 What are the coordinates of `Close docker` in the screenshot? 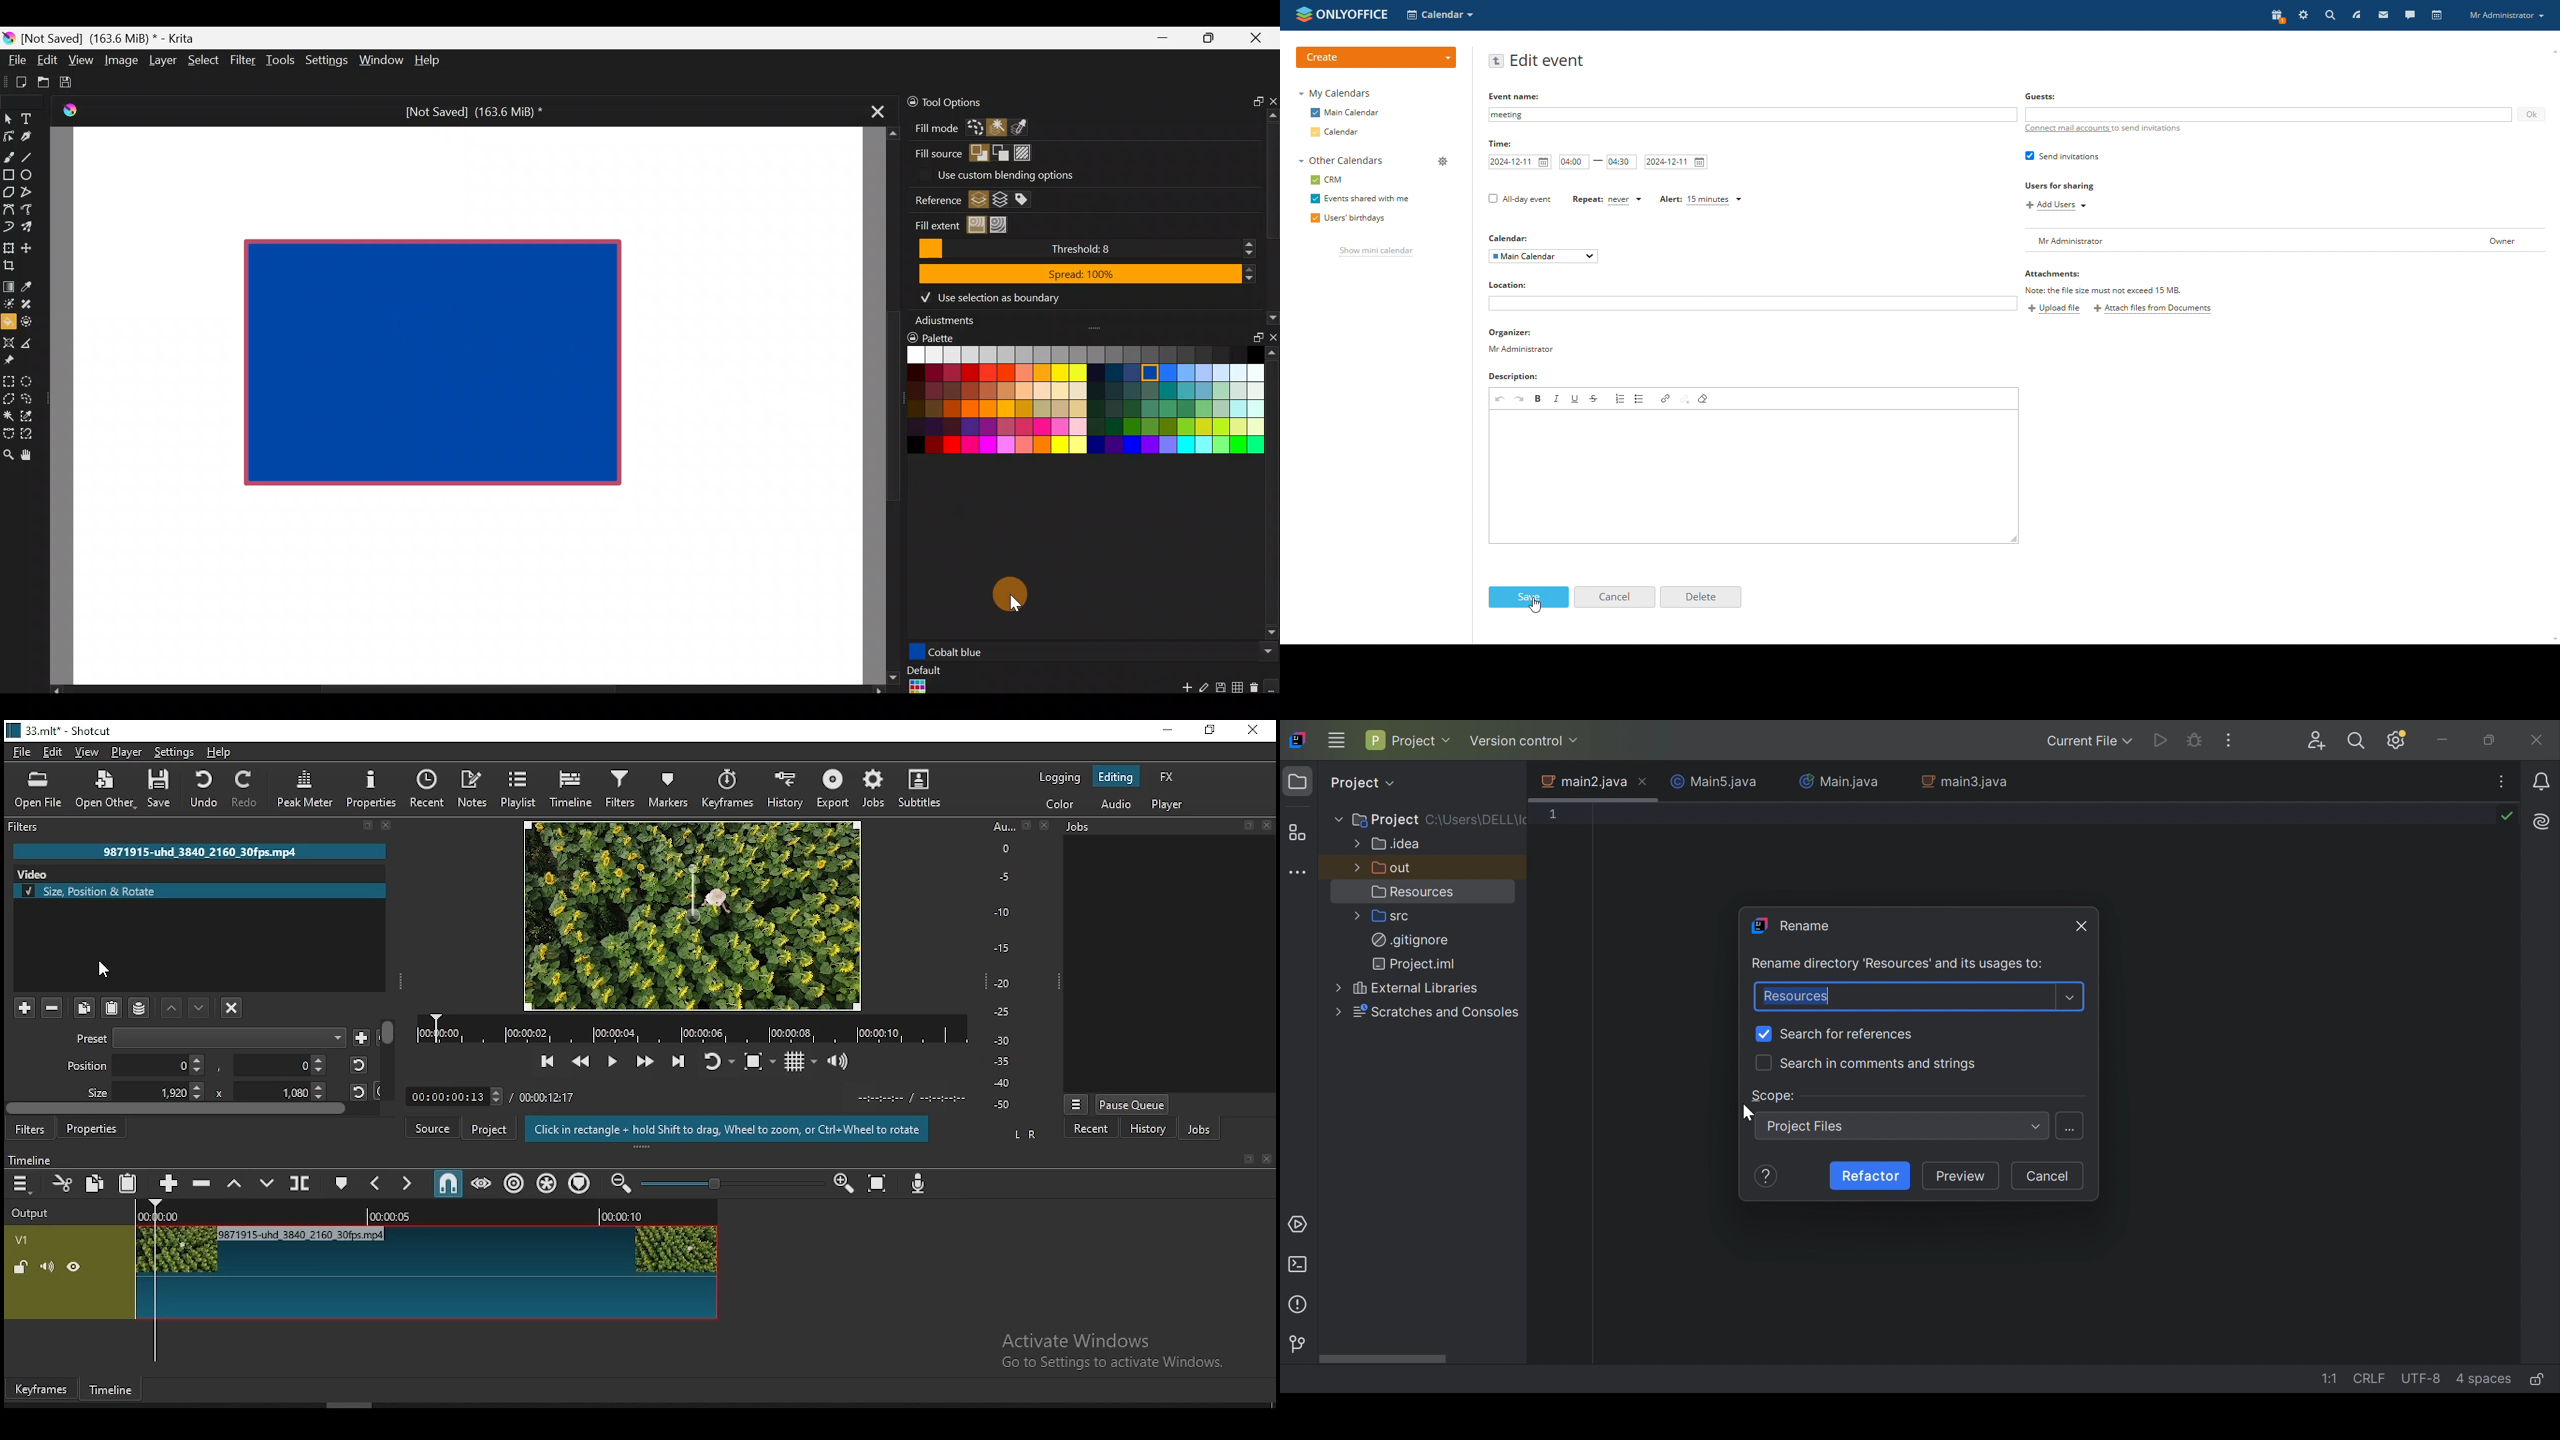 It's located at (1271, 97).